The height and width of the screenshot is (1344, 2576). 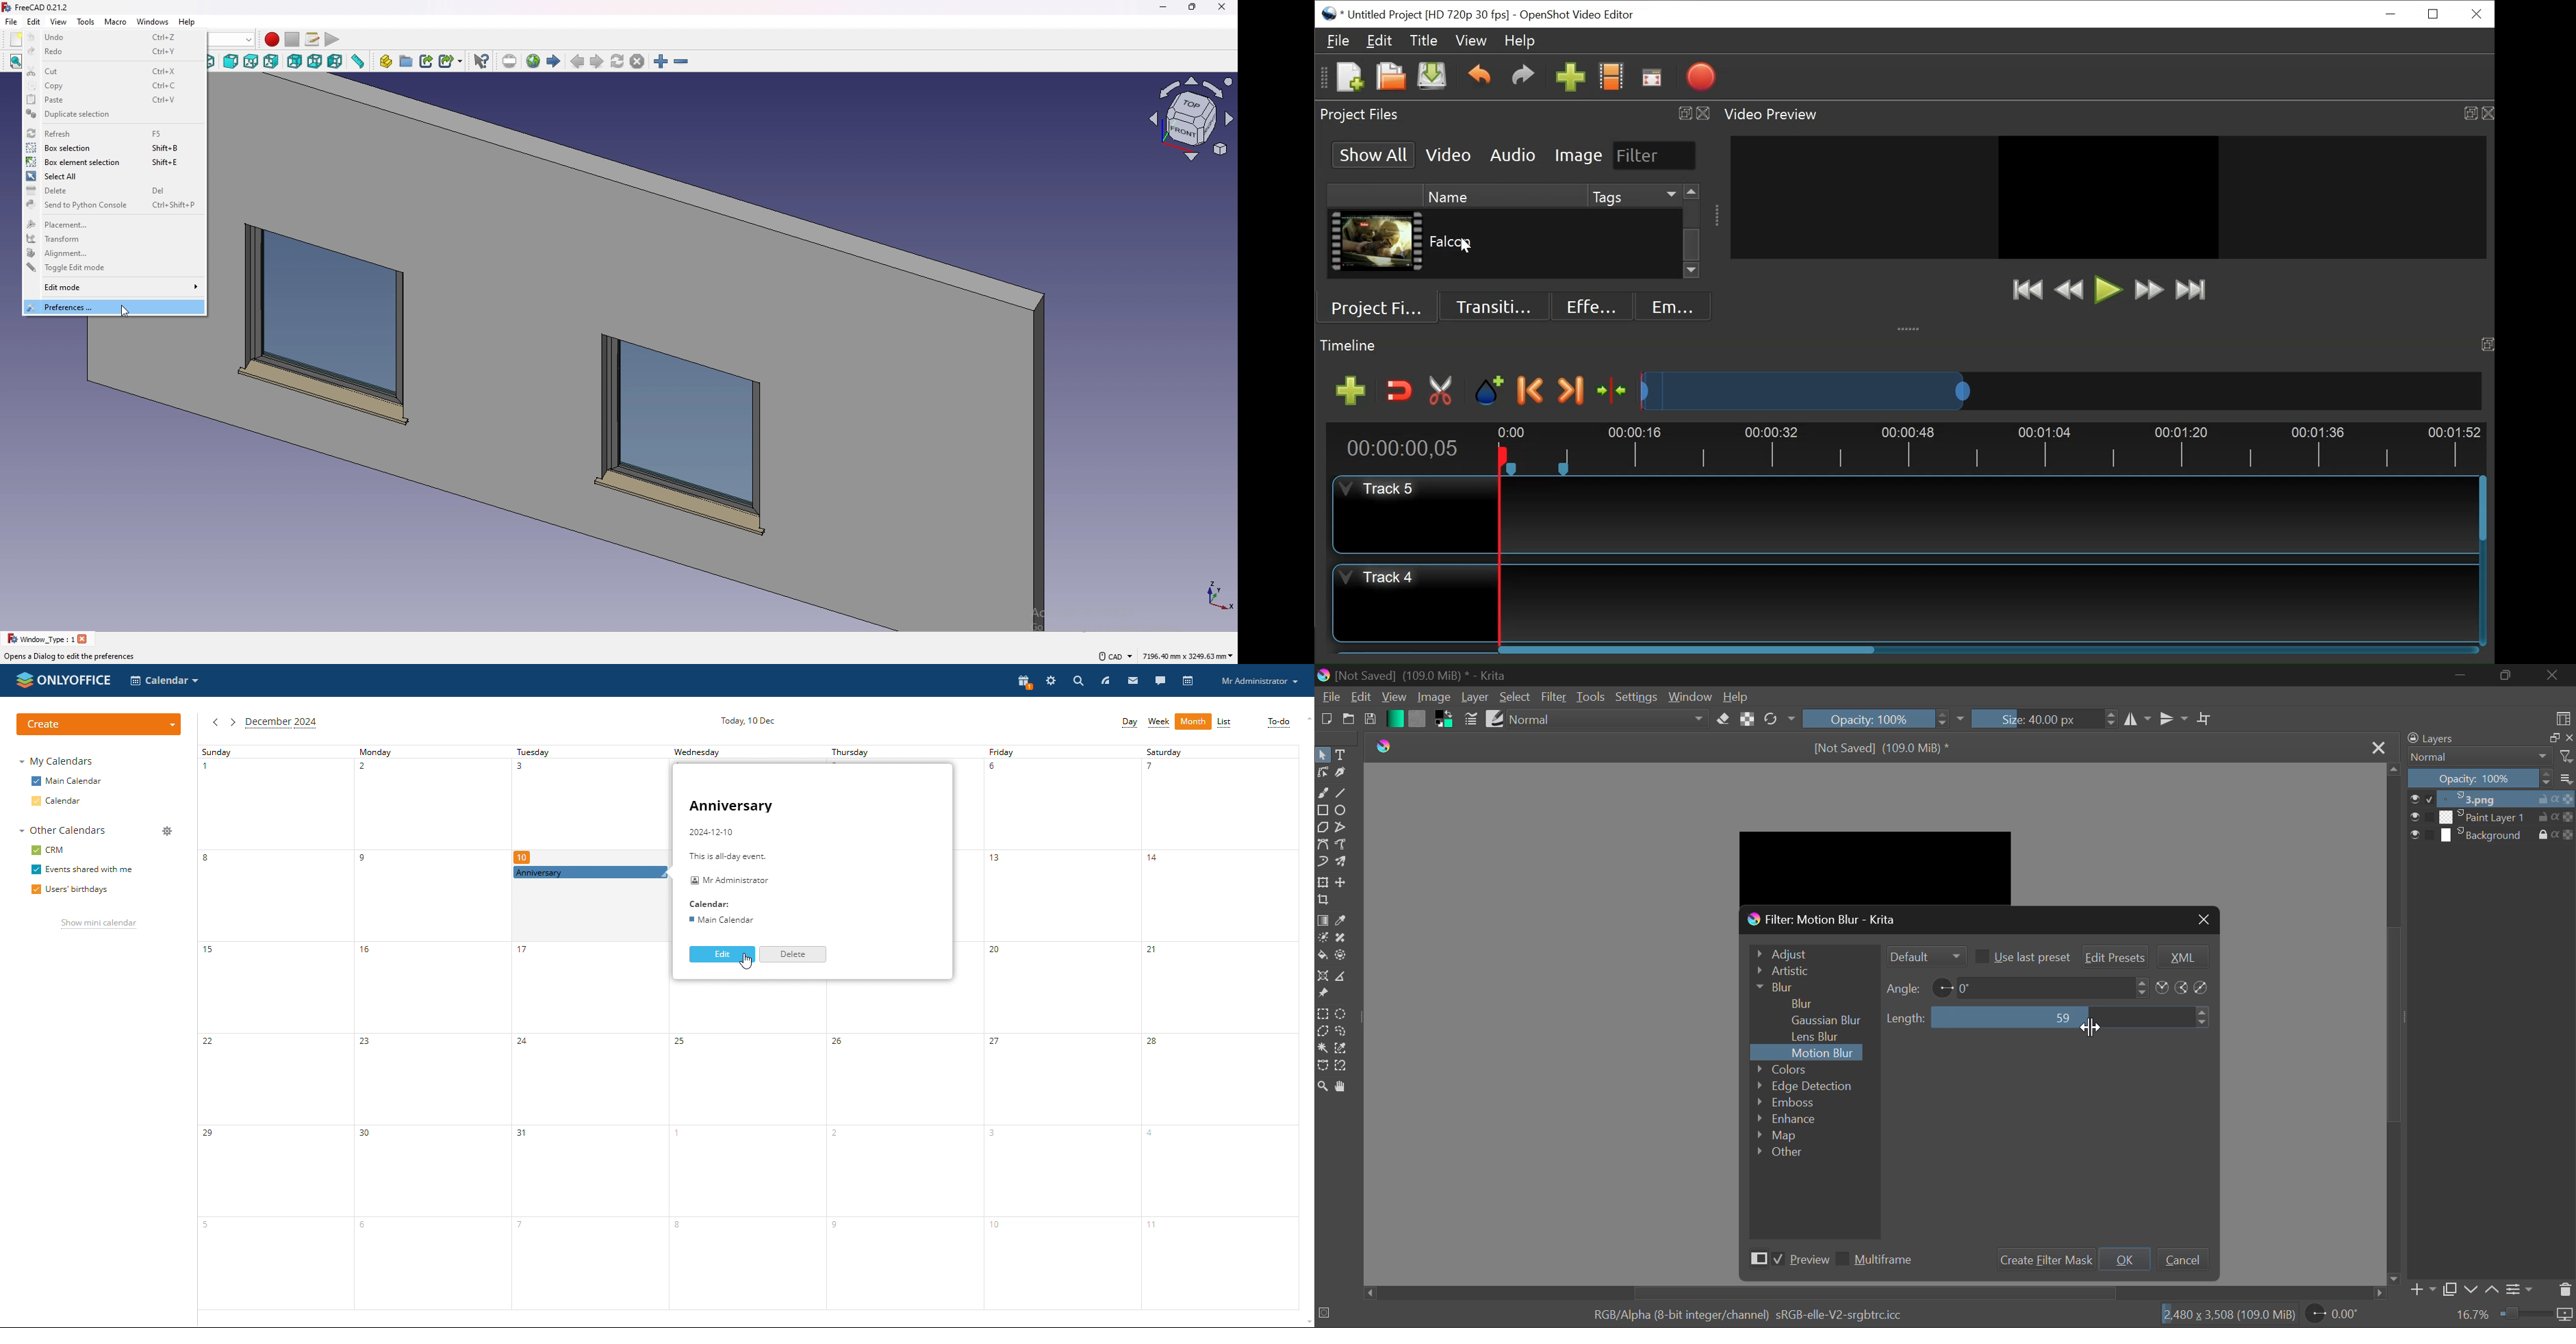 What do you see at coordinates (1610, 389) in the screenshot?
I see `Center the timeline on the playhead` at bounding box center [1610, 389].